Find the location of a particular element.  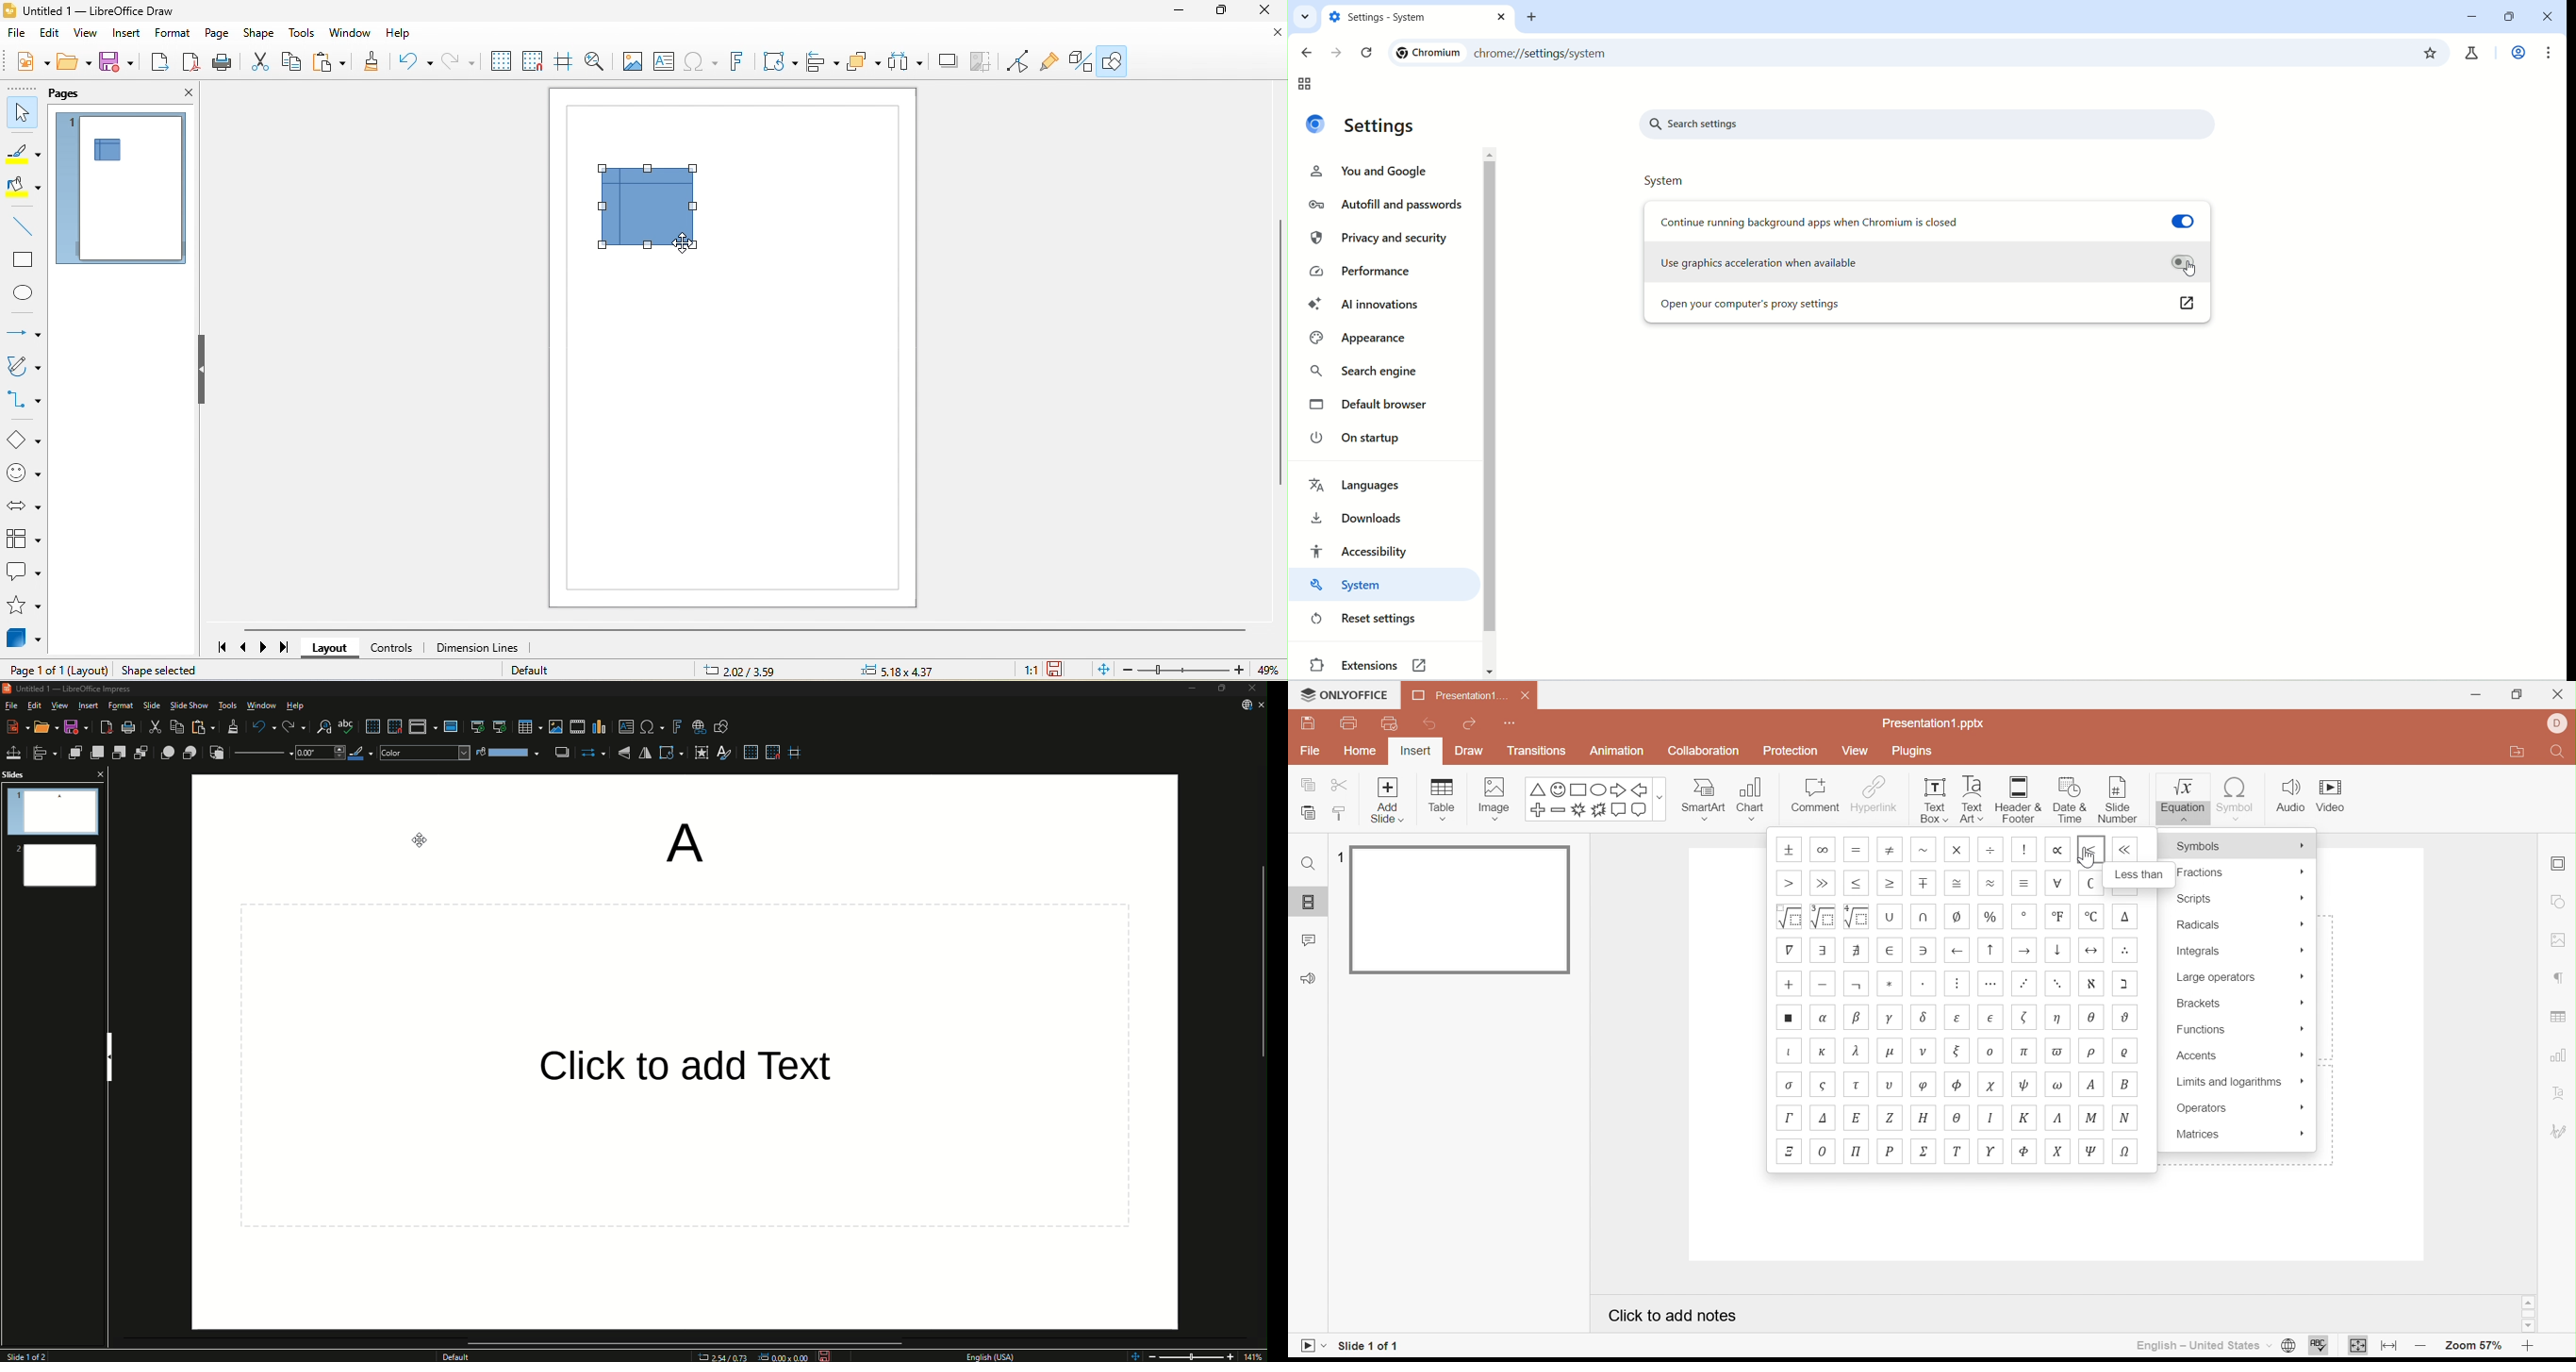

1 is located at coordinates (1341, 856).